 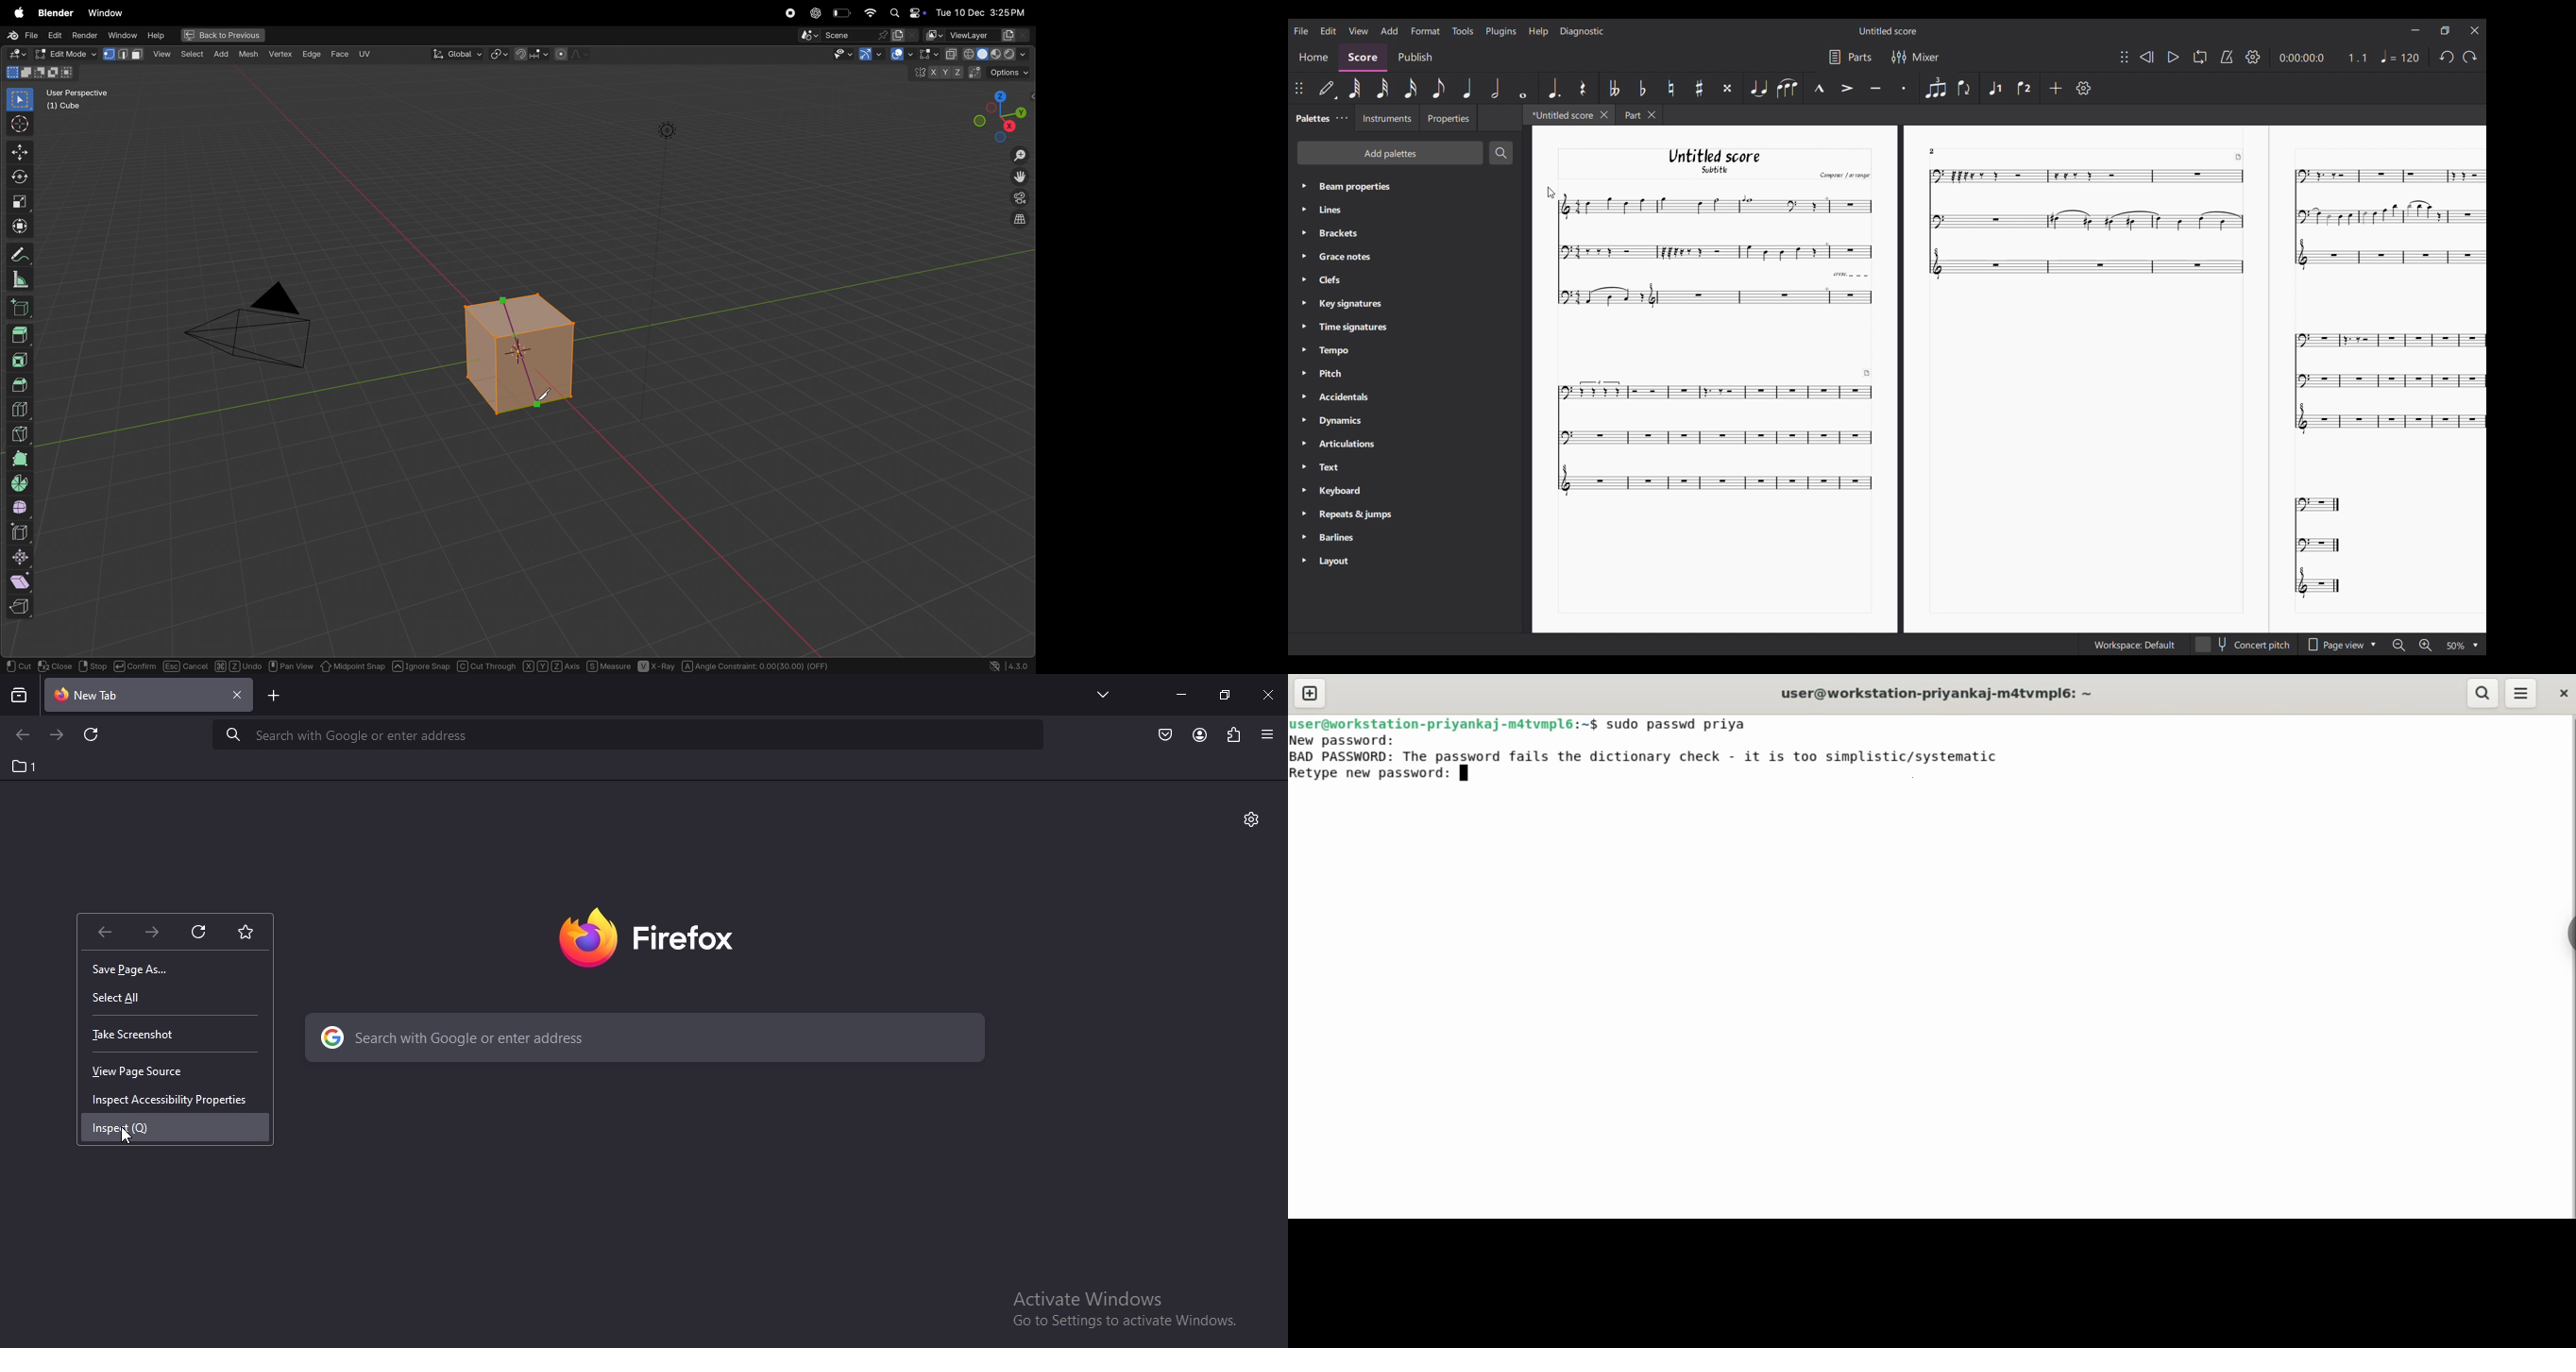 What do you see at coordinates (1463, 31) in the screenshot?
I see `Tools` at bounding box center [1463, 31].